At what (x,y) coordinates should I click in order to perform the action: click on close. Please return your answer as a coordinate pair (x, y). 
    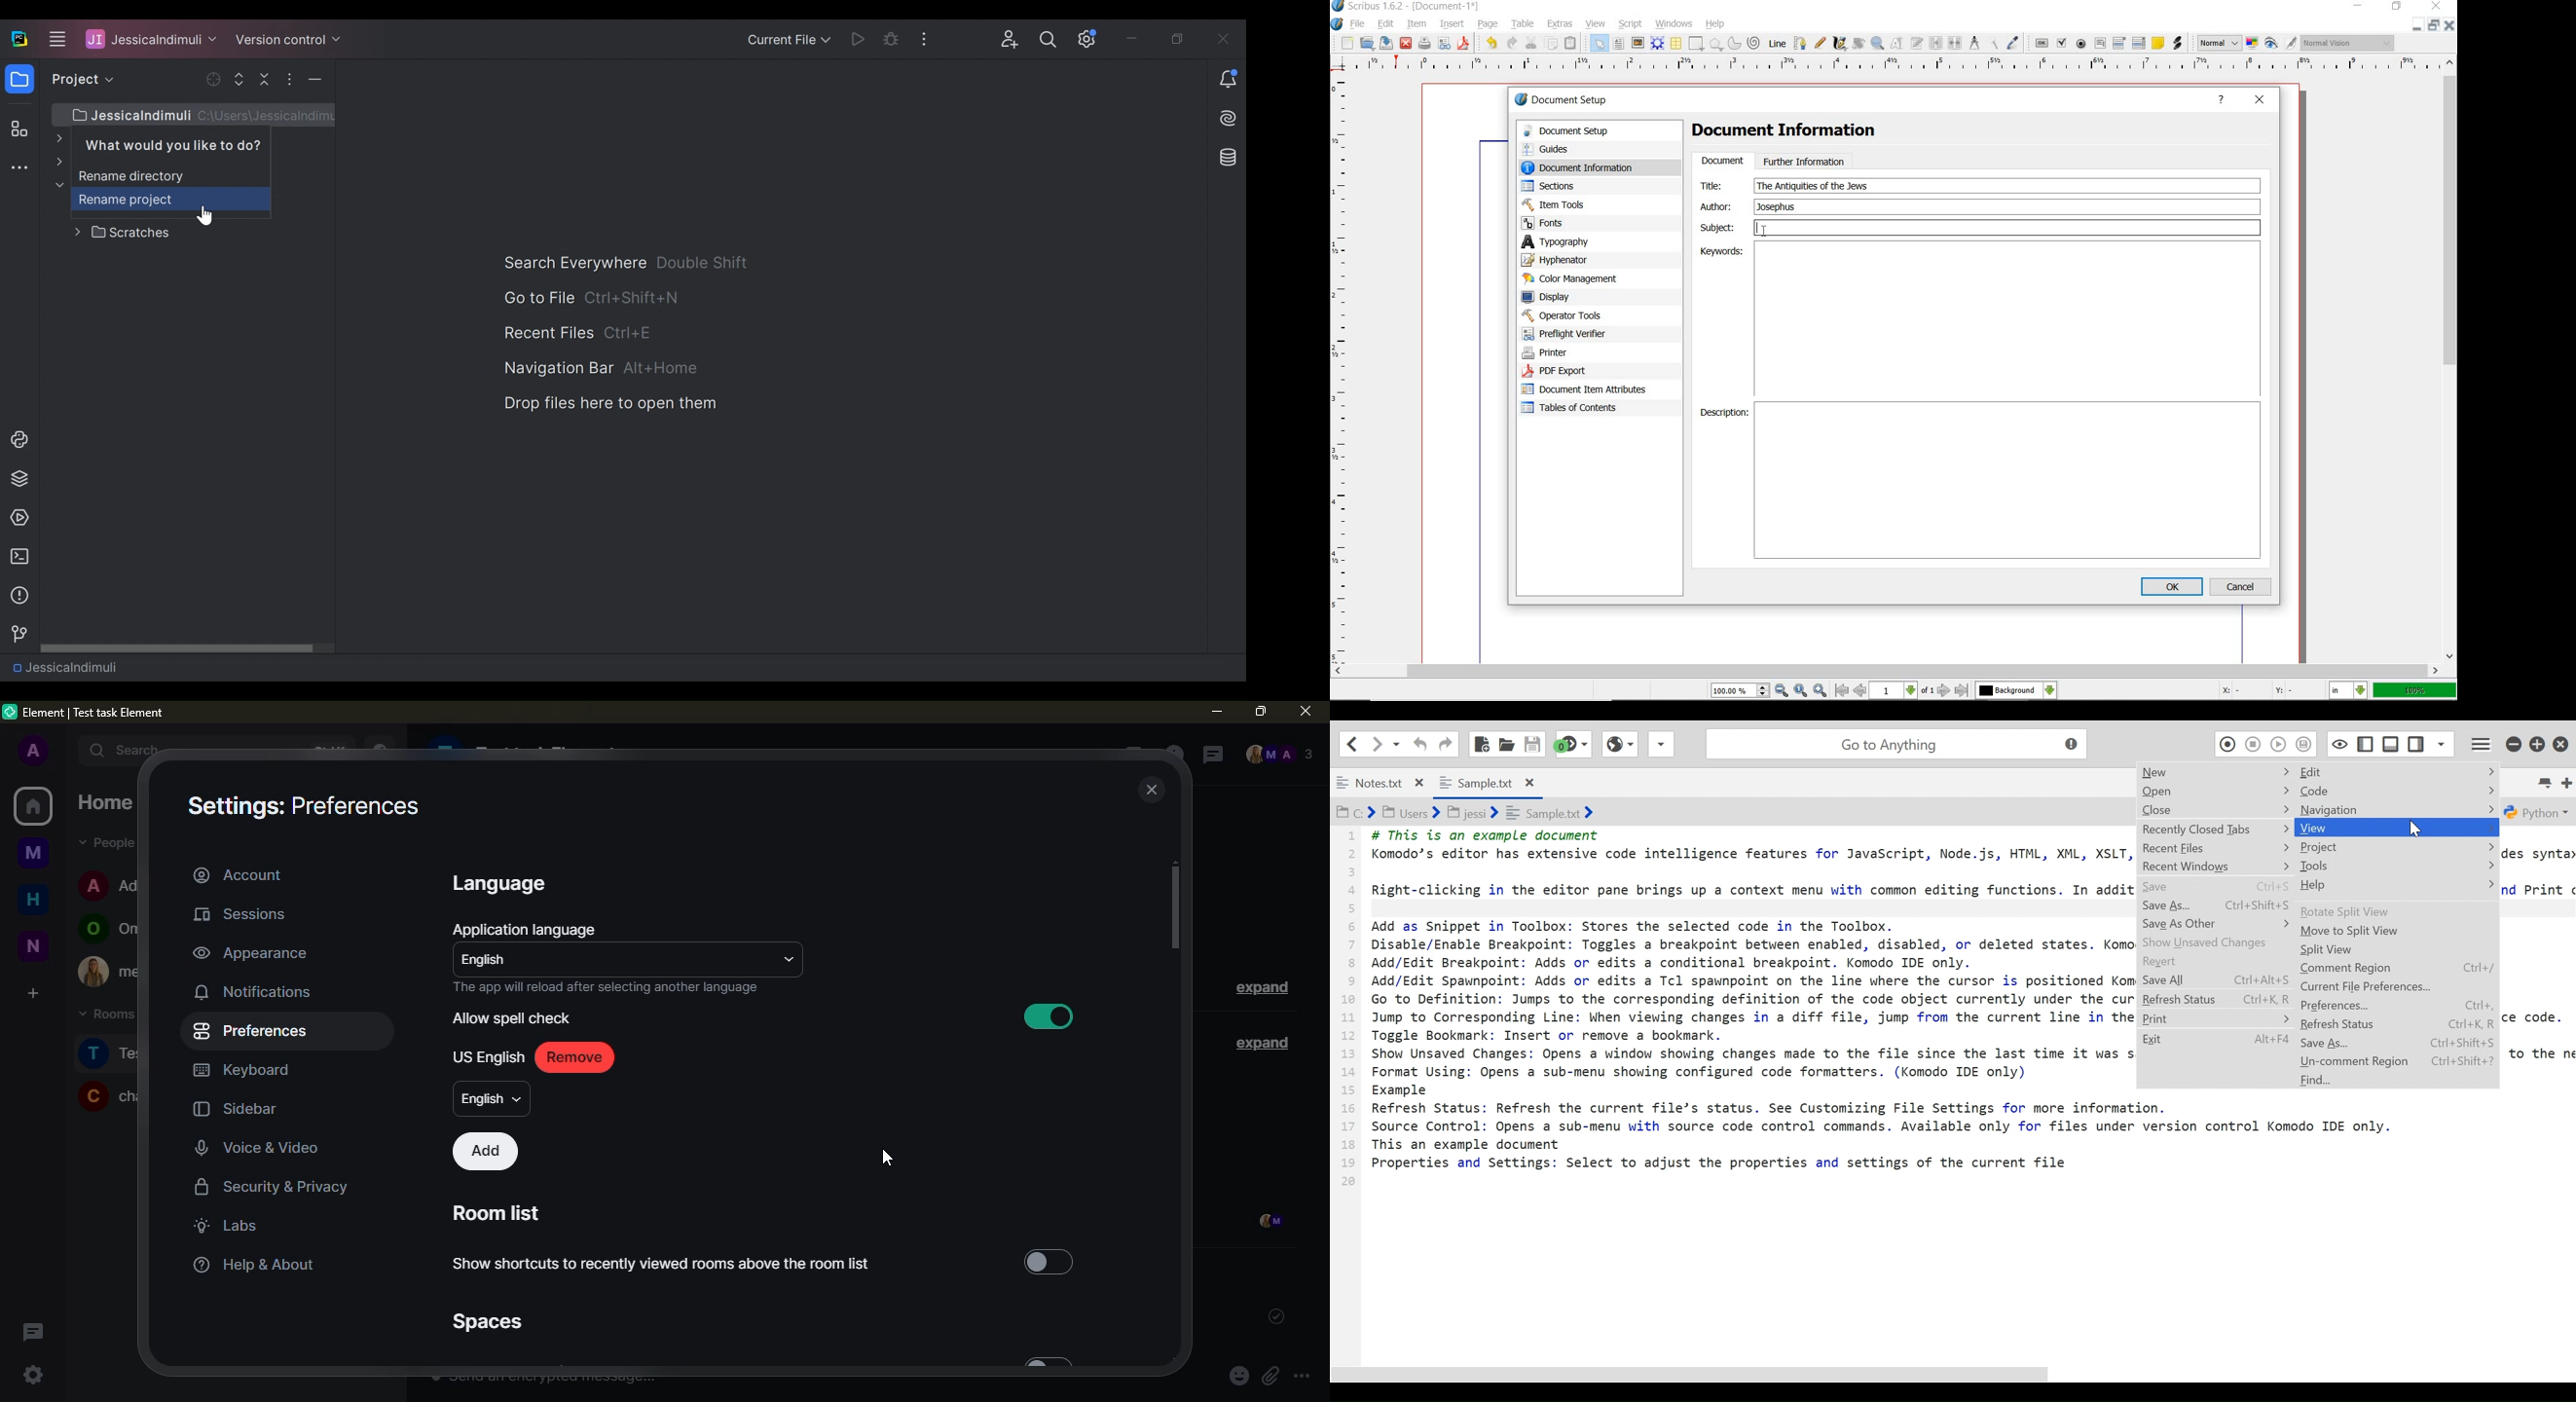
    Looking at the image, I should click on (1153, 791).